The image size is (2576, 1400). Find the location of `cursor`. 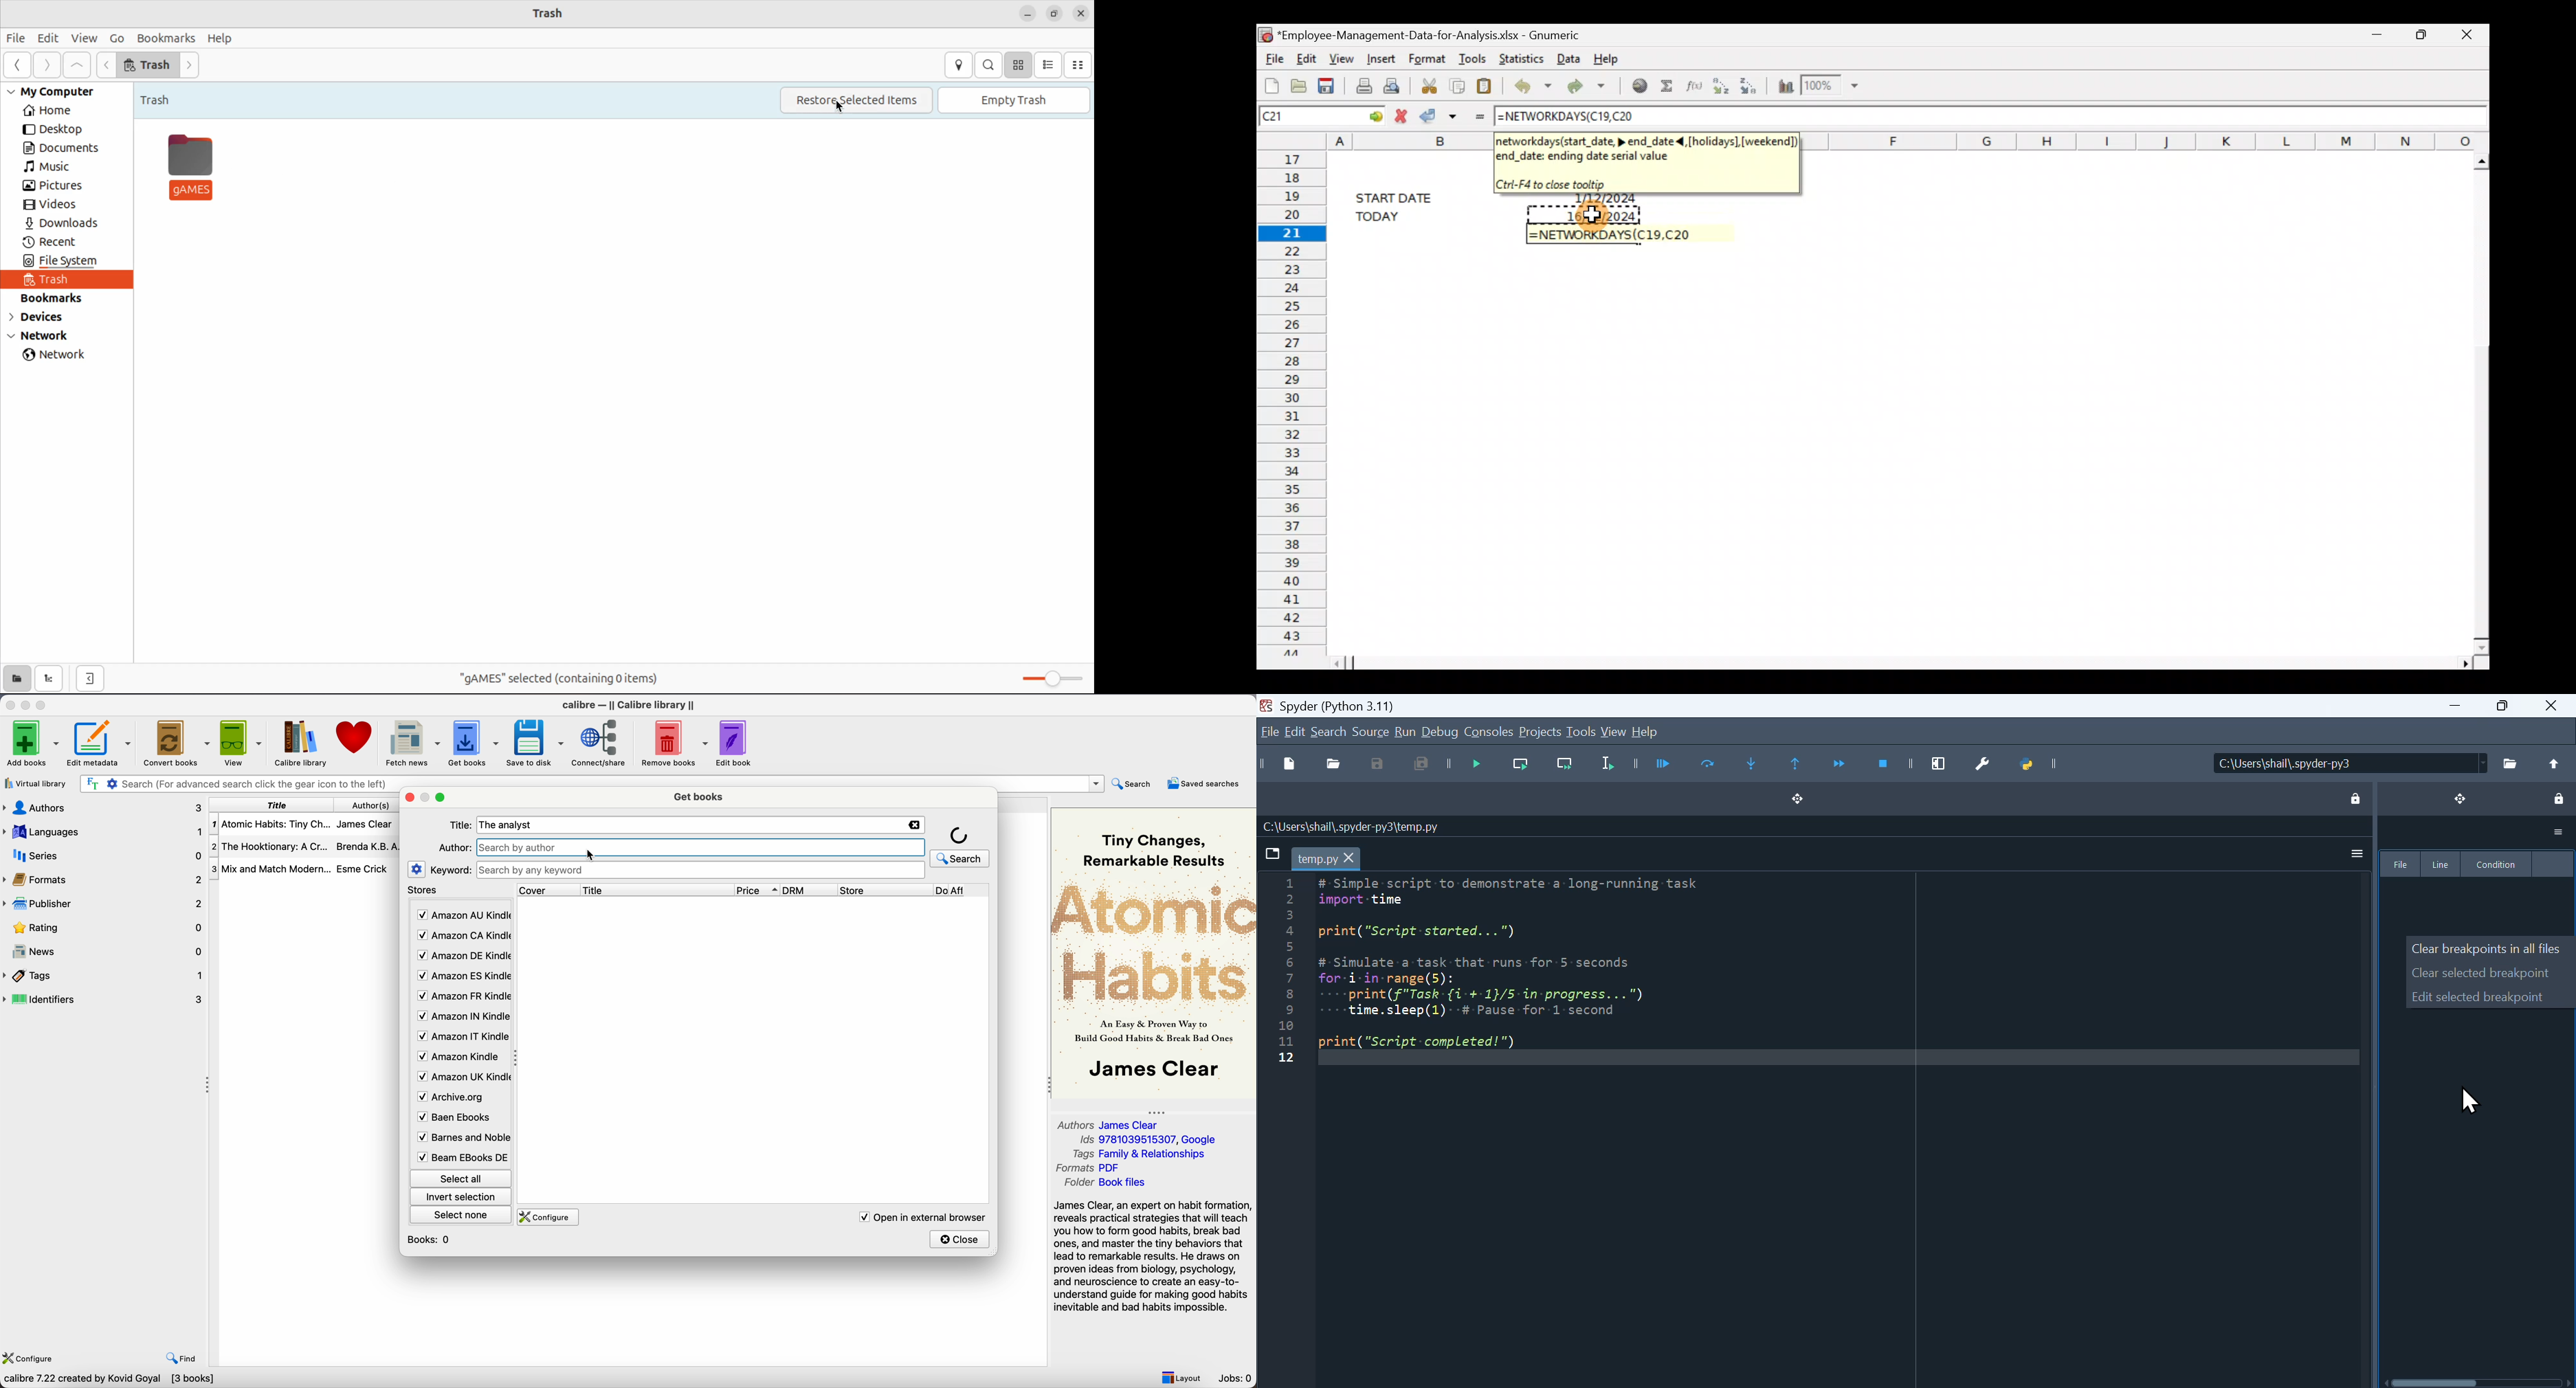

cursor is located at coordinates (591, 855).